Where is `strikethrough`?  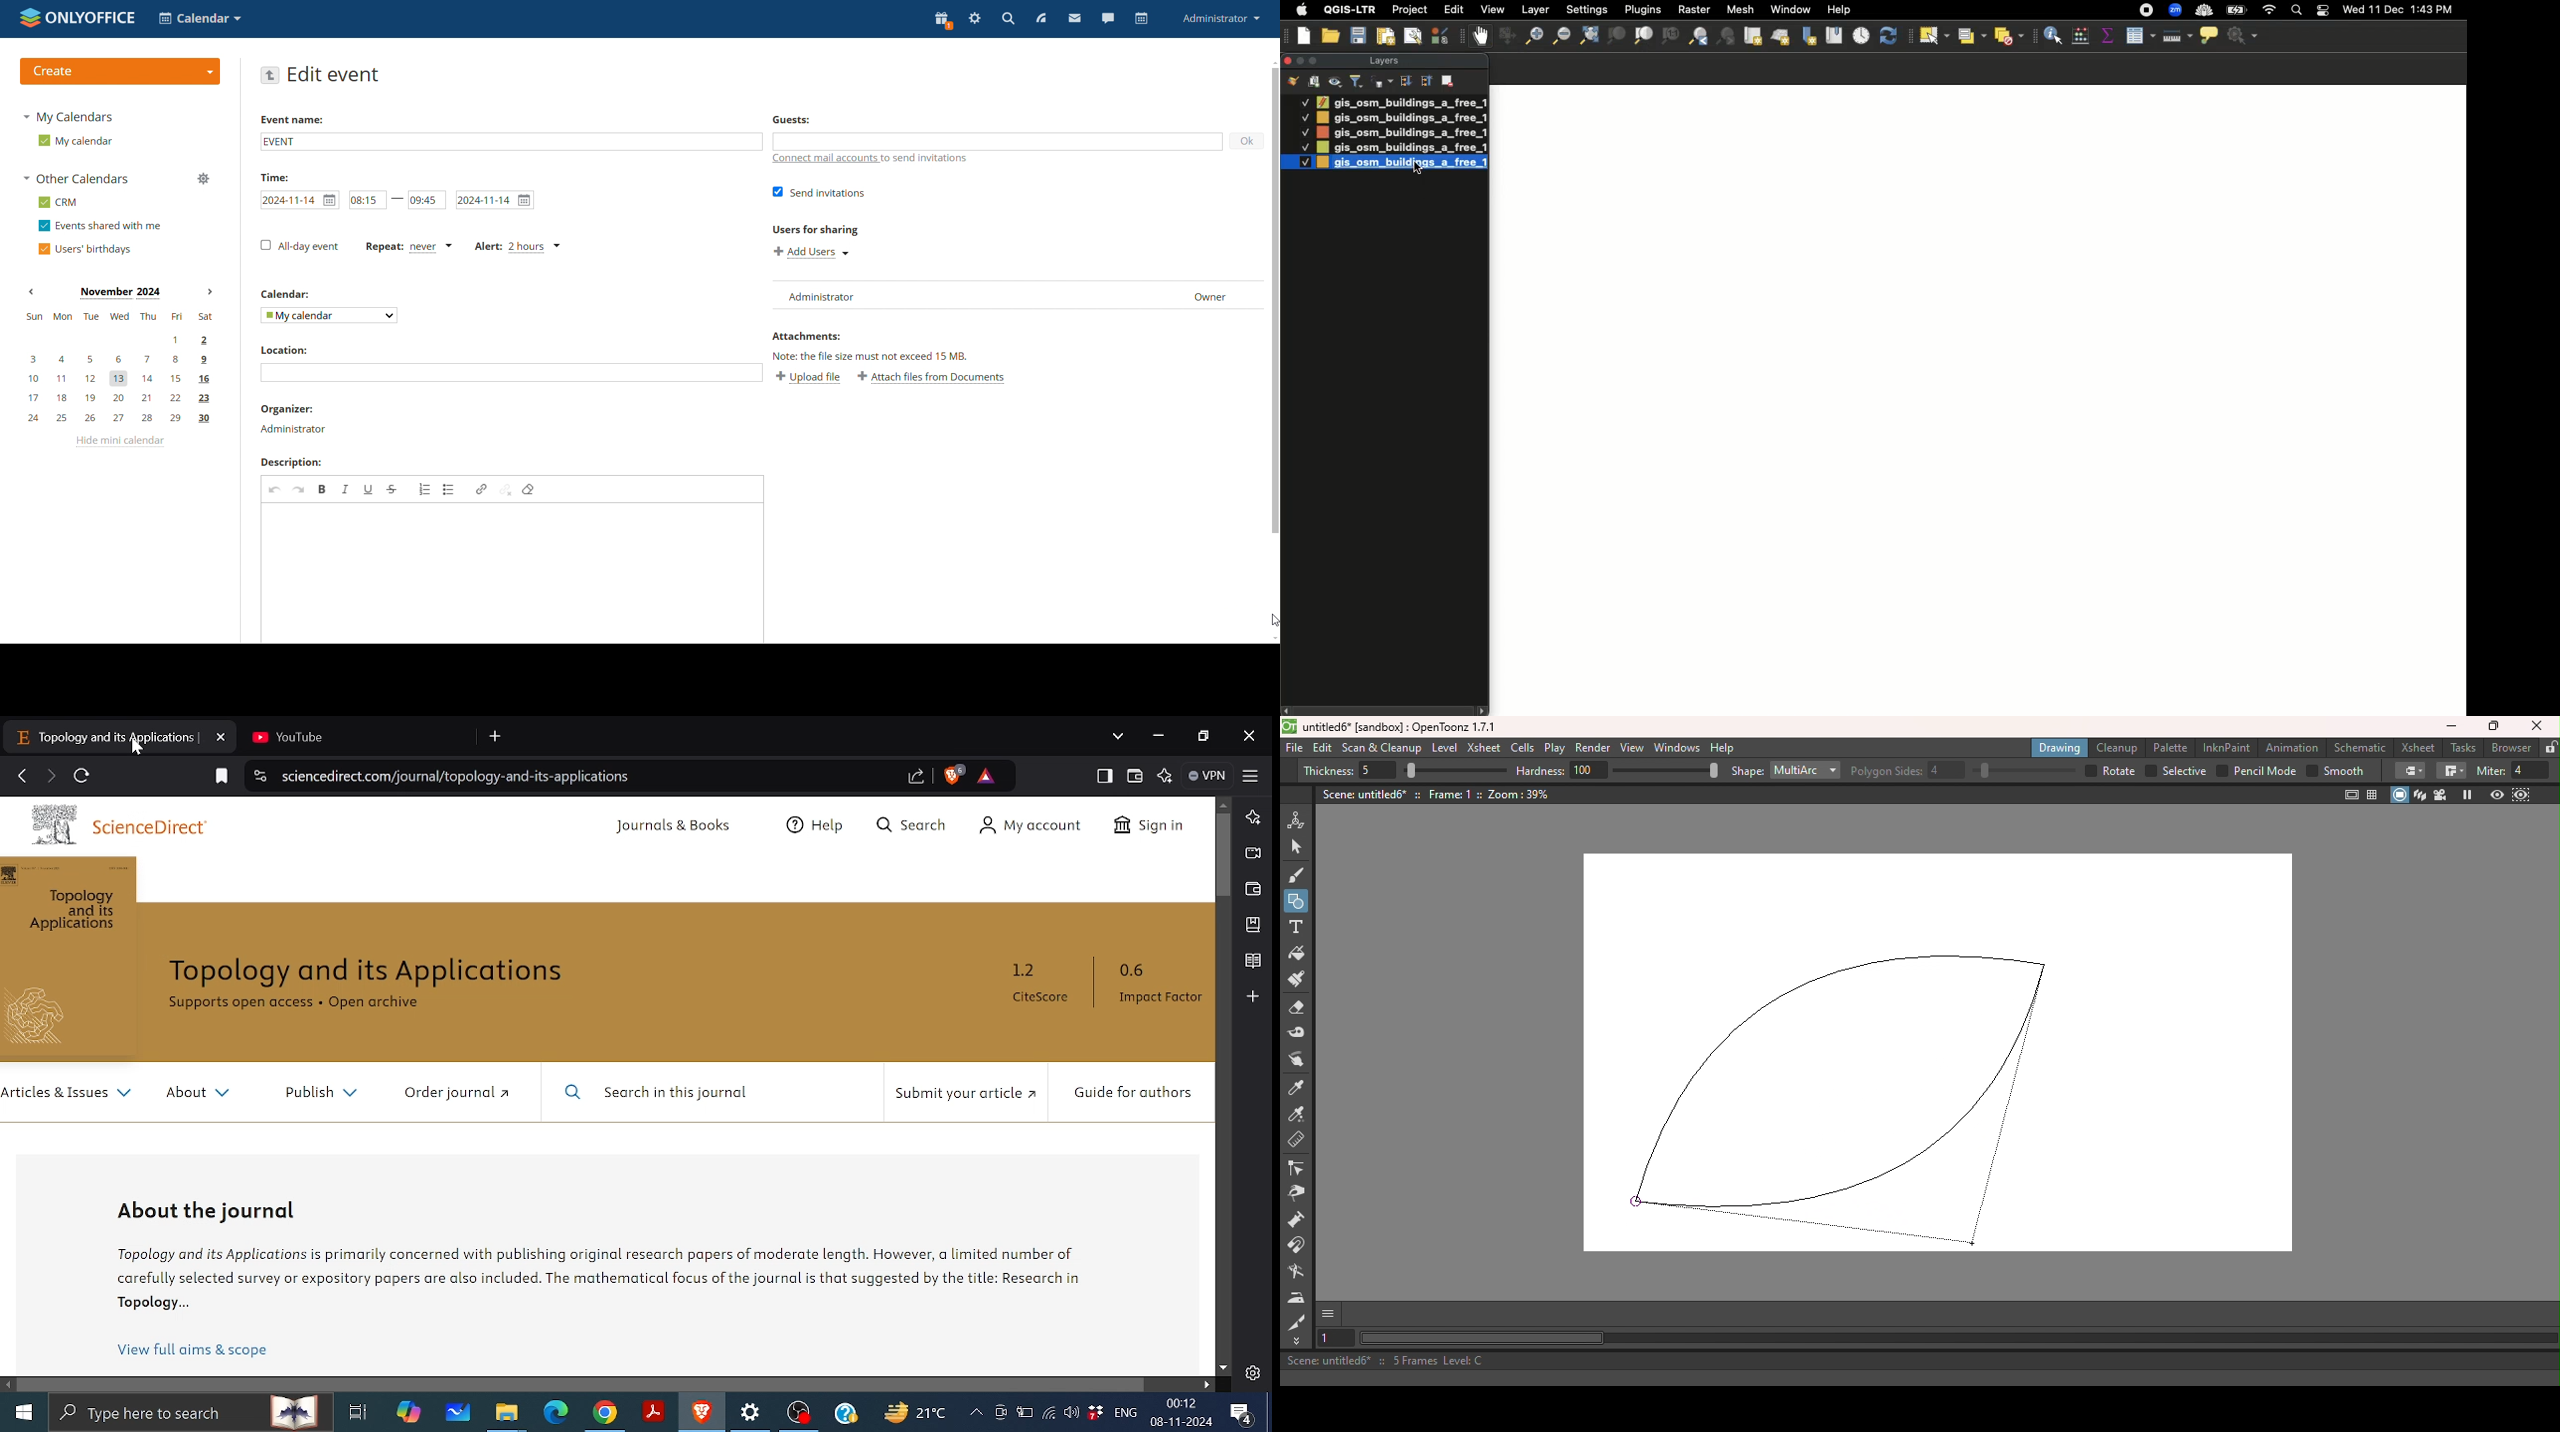 strikethrough is located at coordinates (392, 490).